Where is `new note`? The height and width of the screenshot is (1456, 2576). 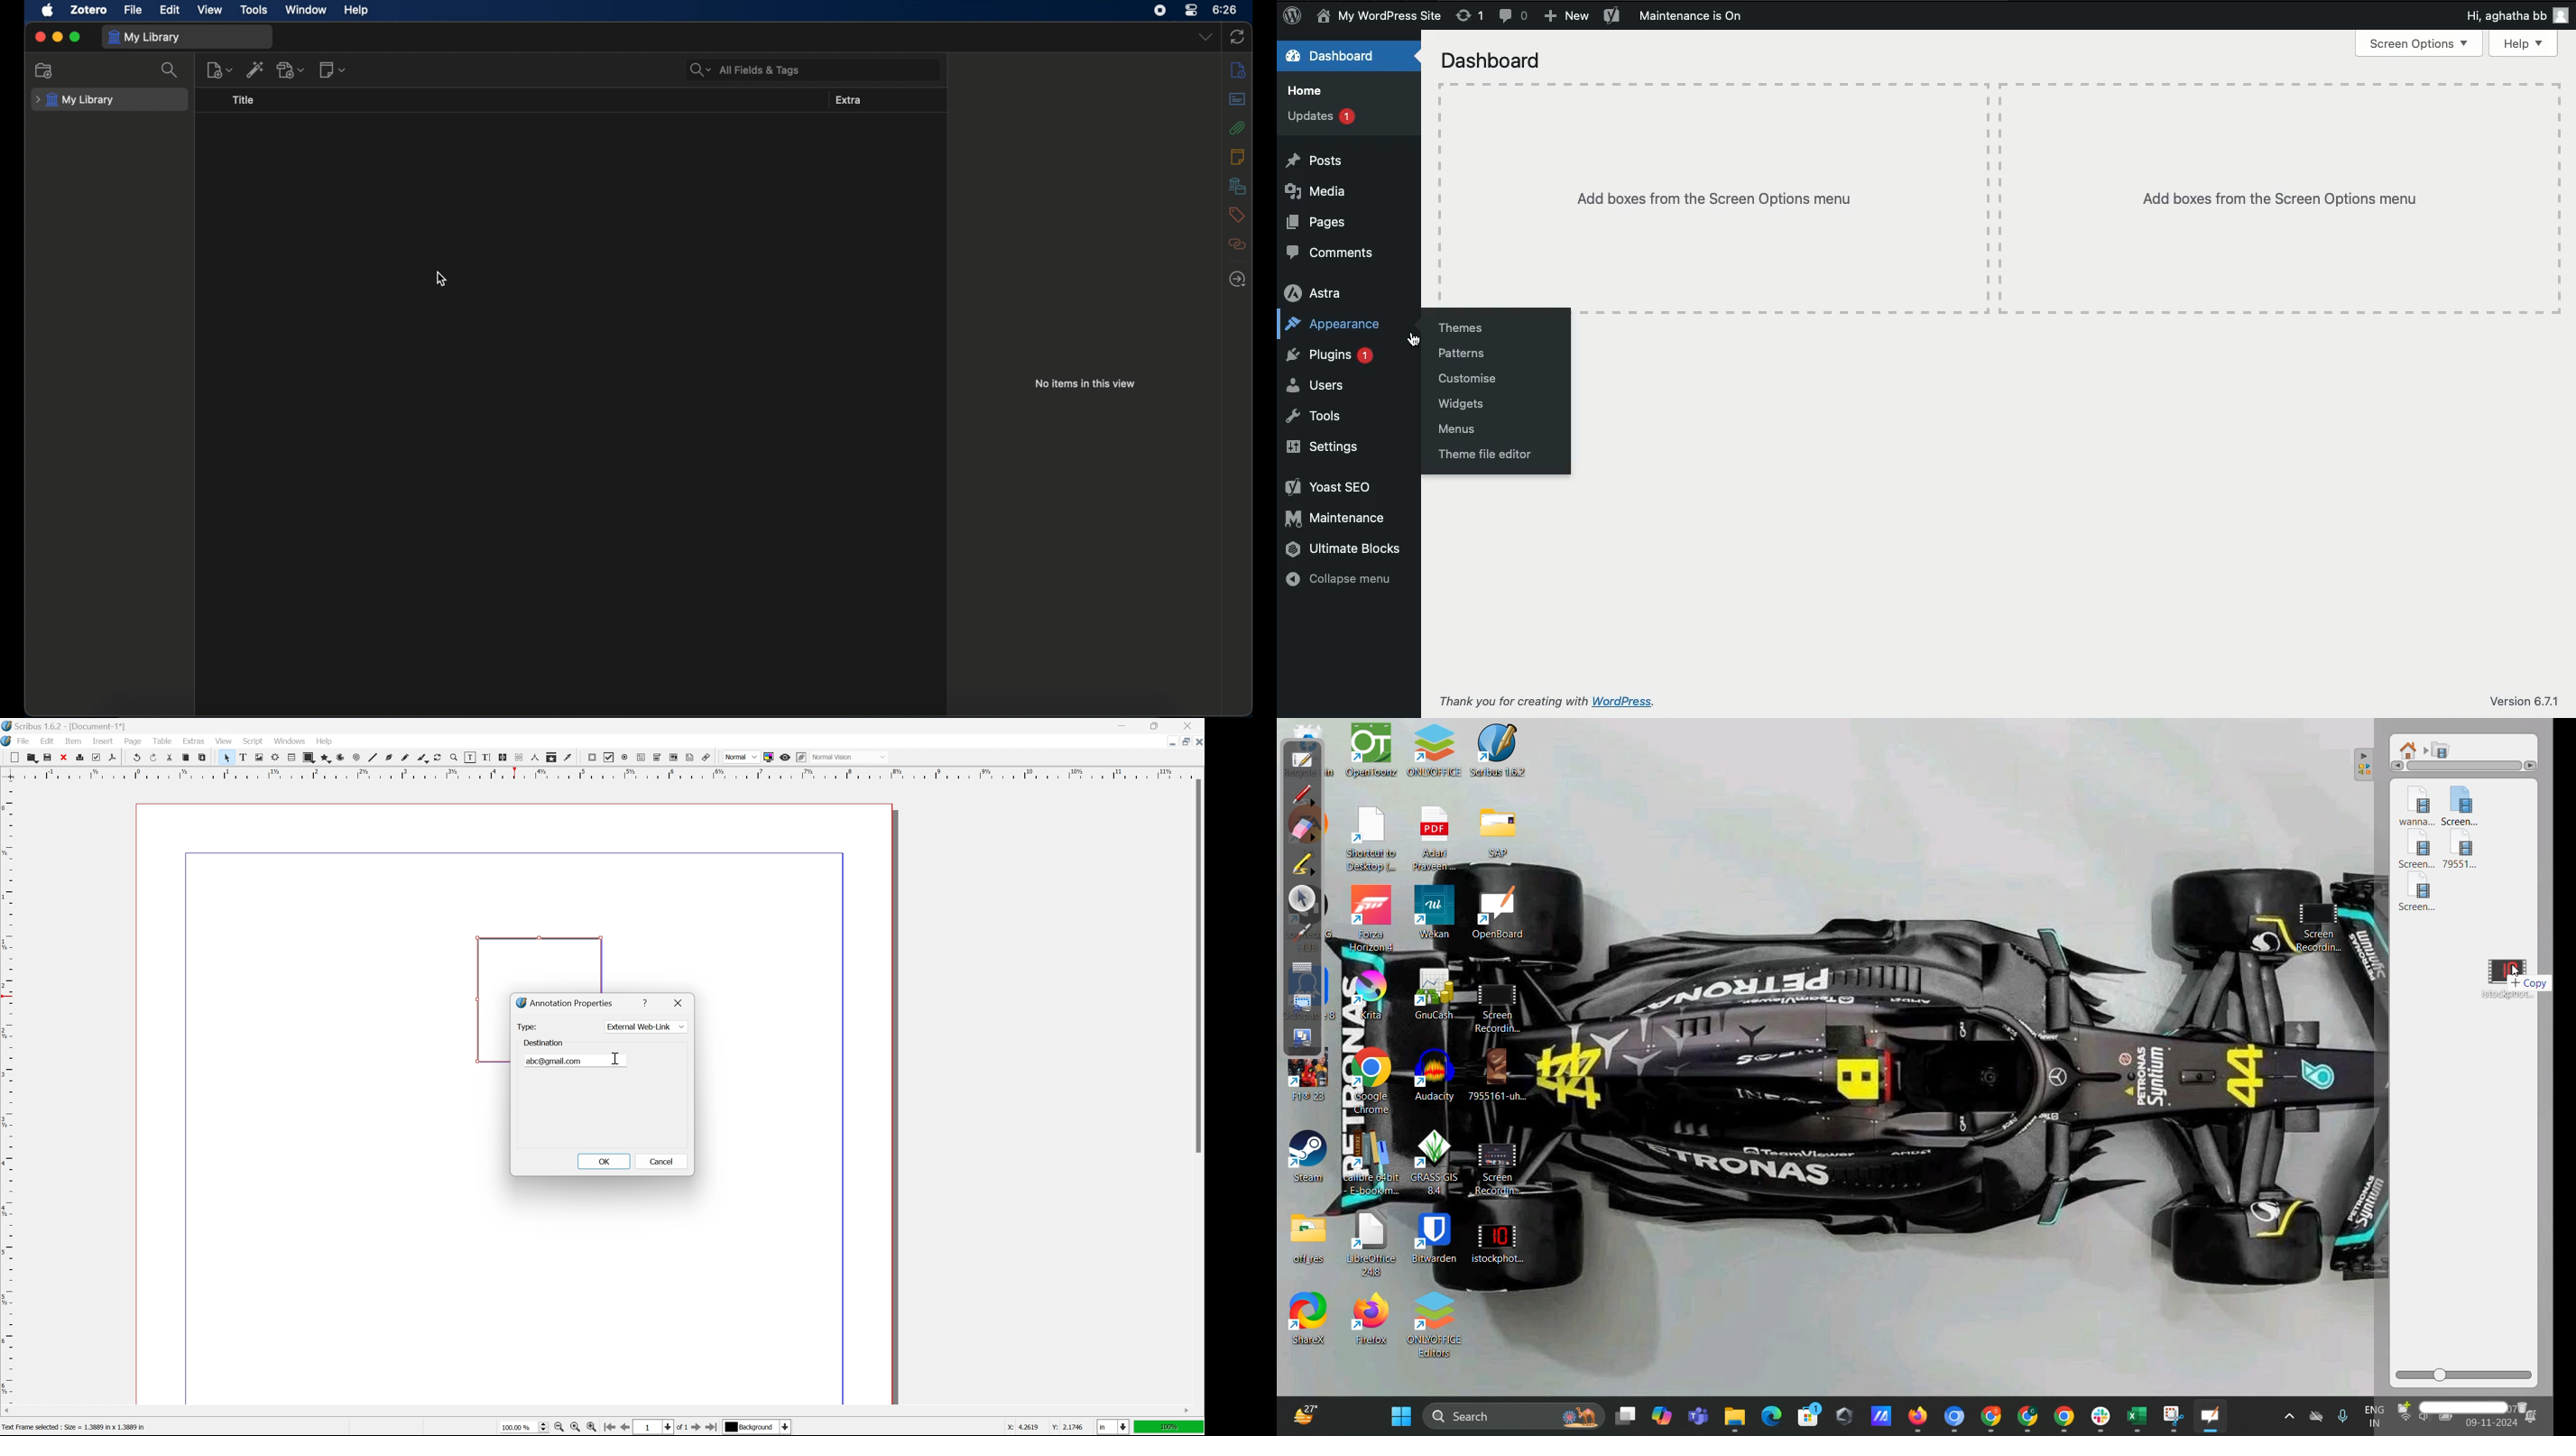
new note is located at coordinates (333, 70).